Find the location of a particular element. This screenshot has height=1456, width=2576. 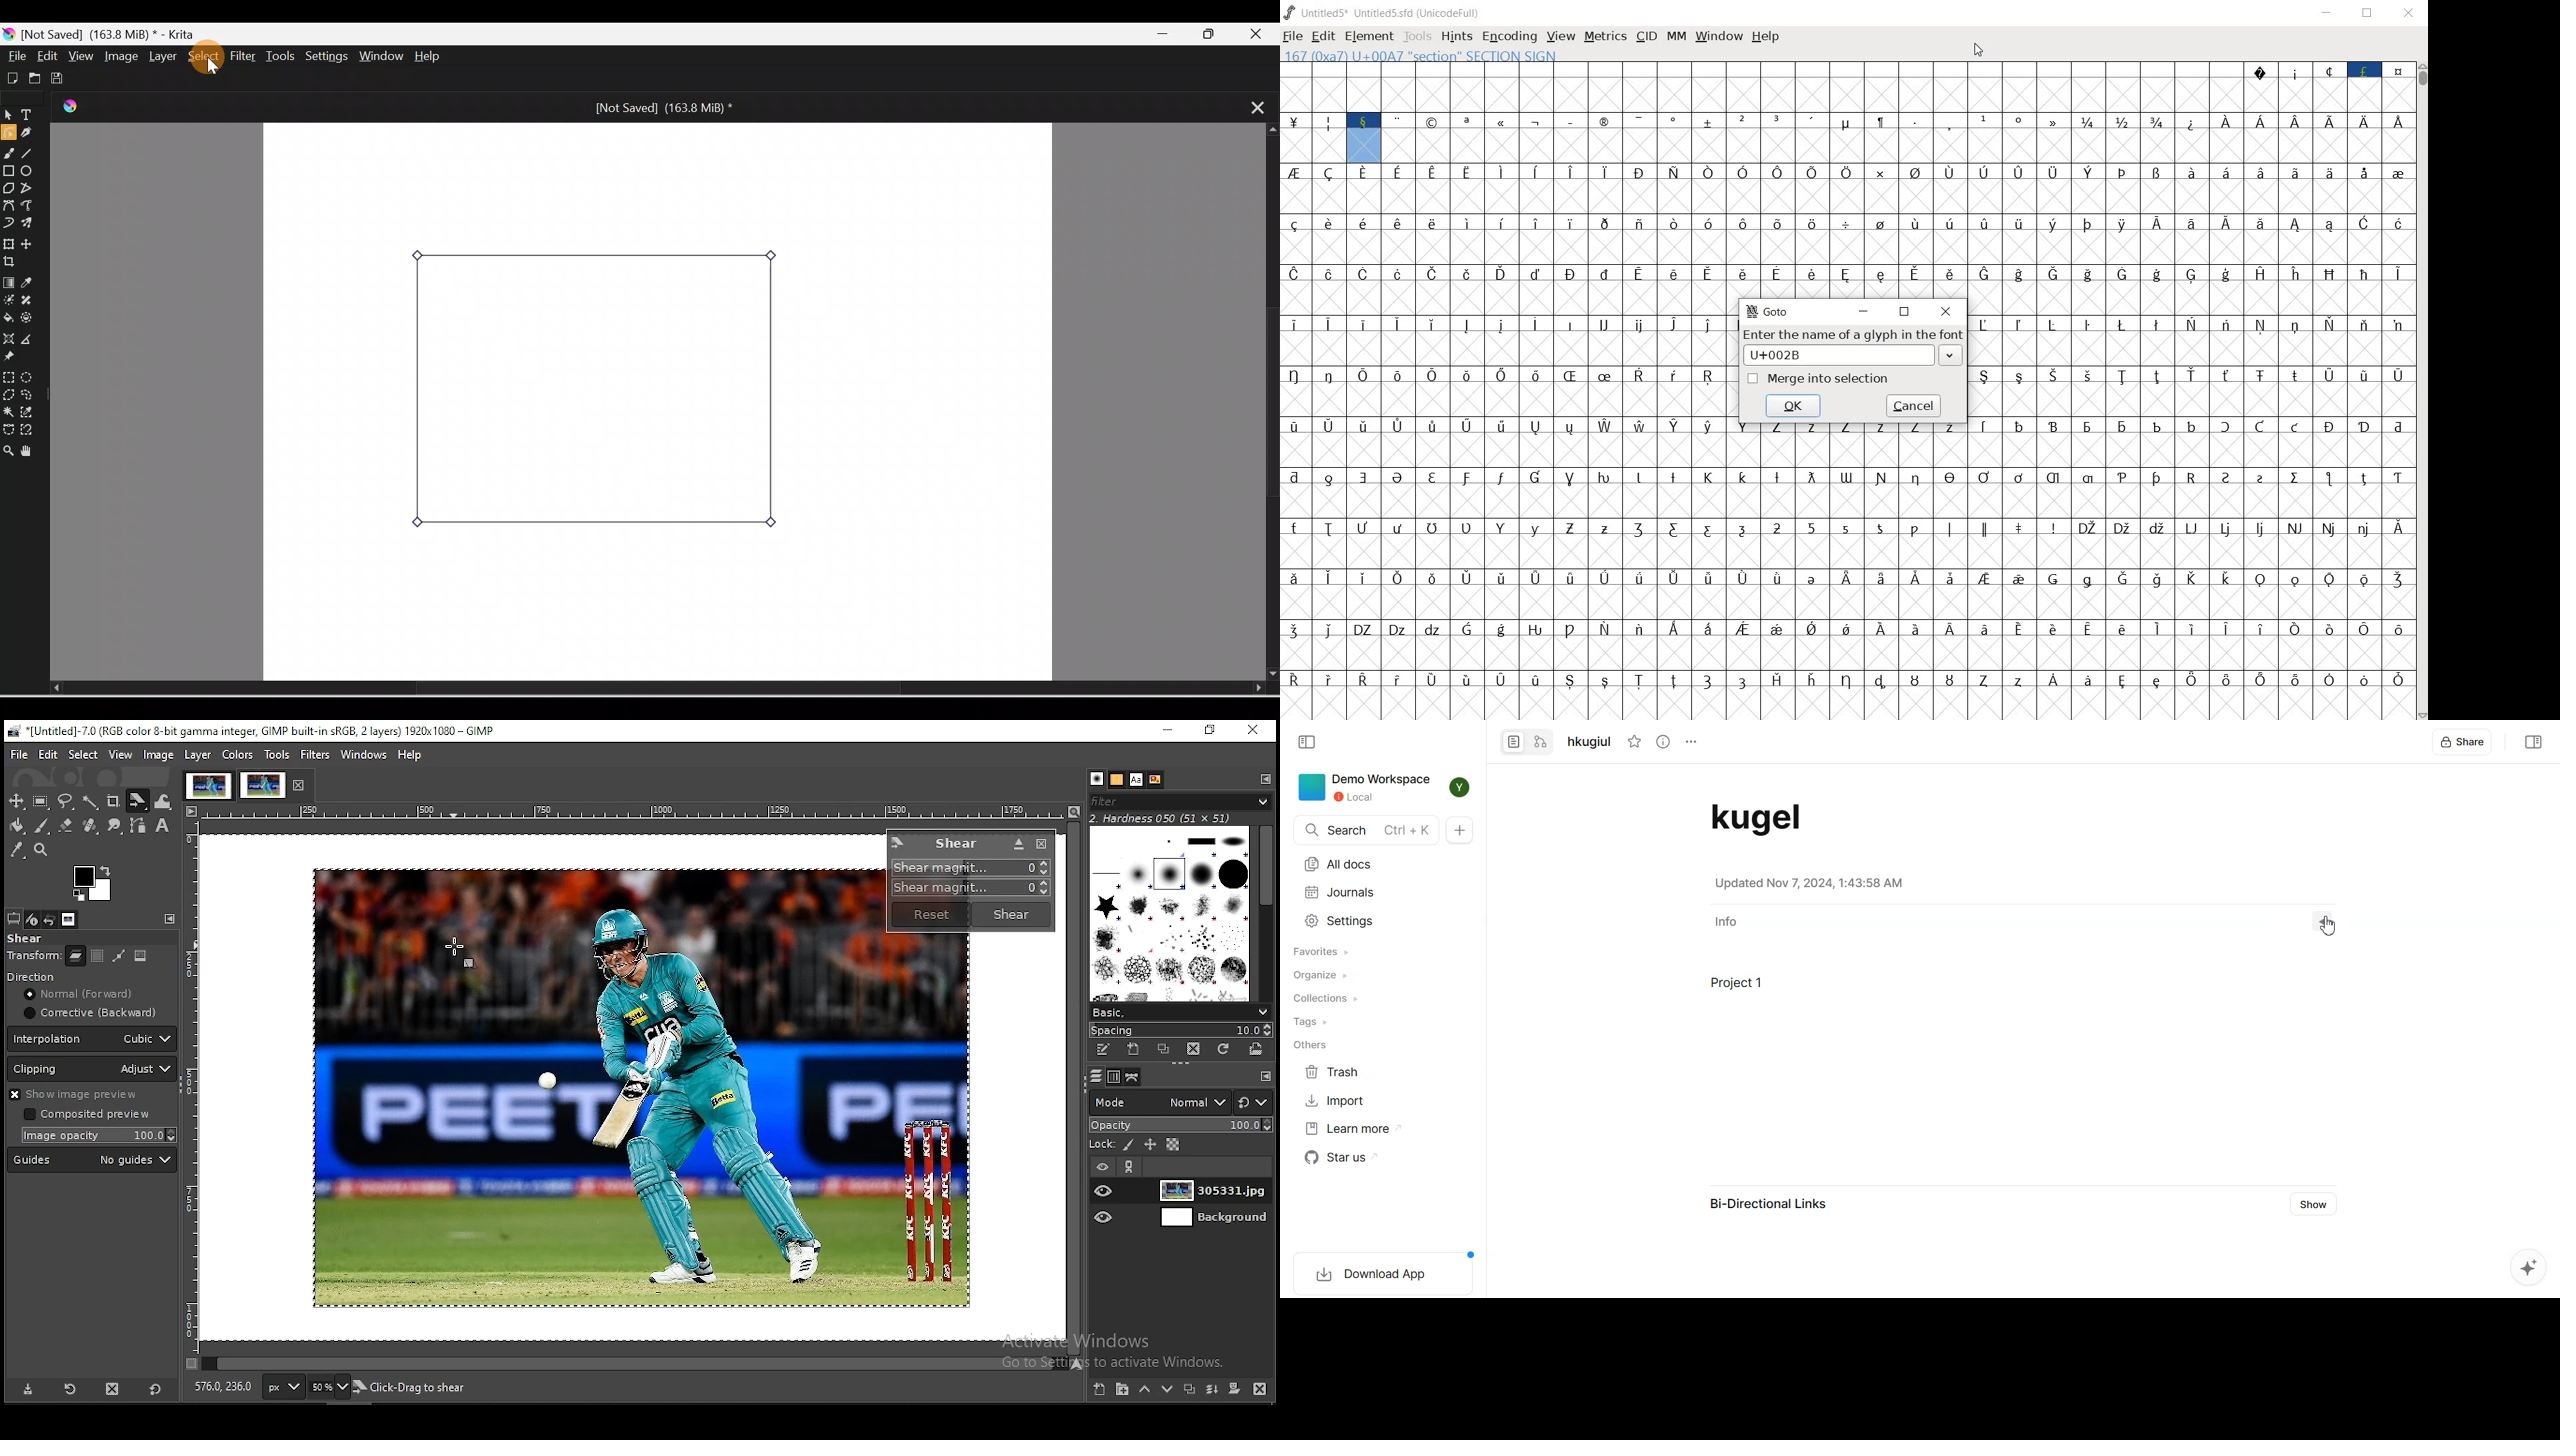

[Not Saved] (171.2 MiB) * - Krita is located at coordinates (107, 33).